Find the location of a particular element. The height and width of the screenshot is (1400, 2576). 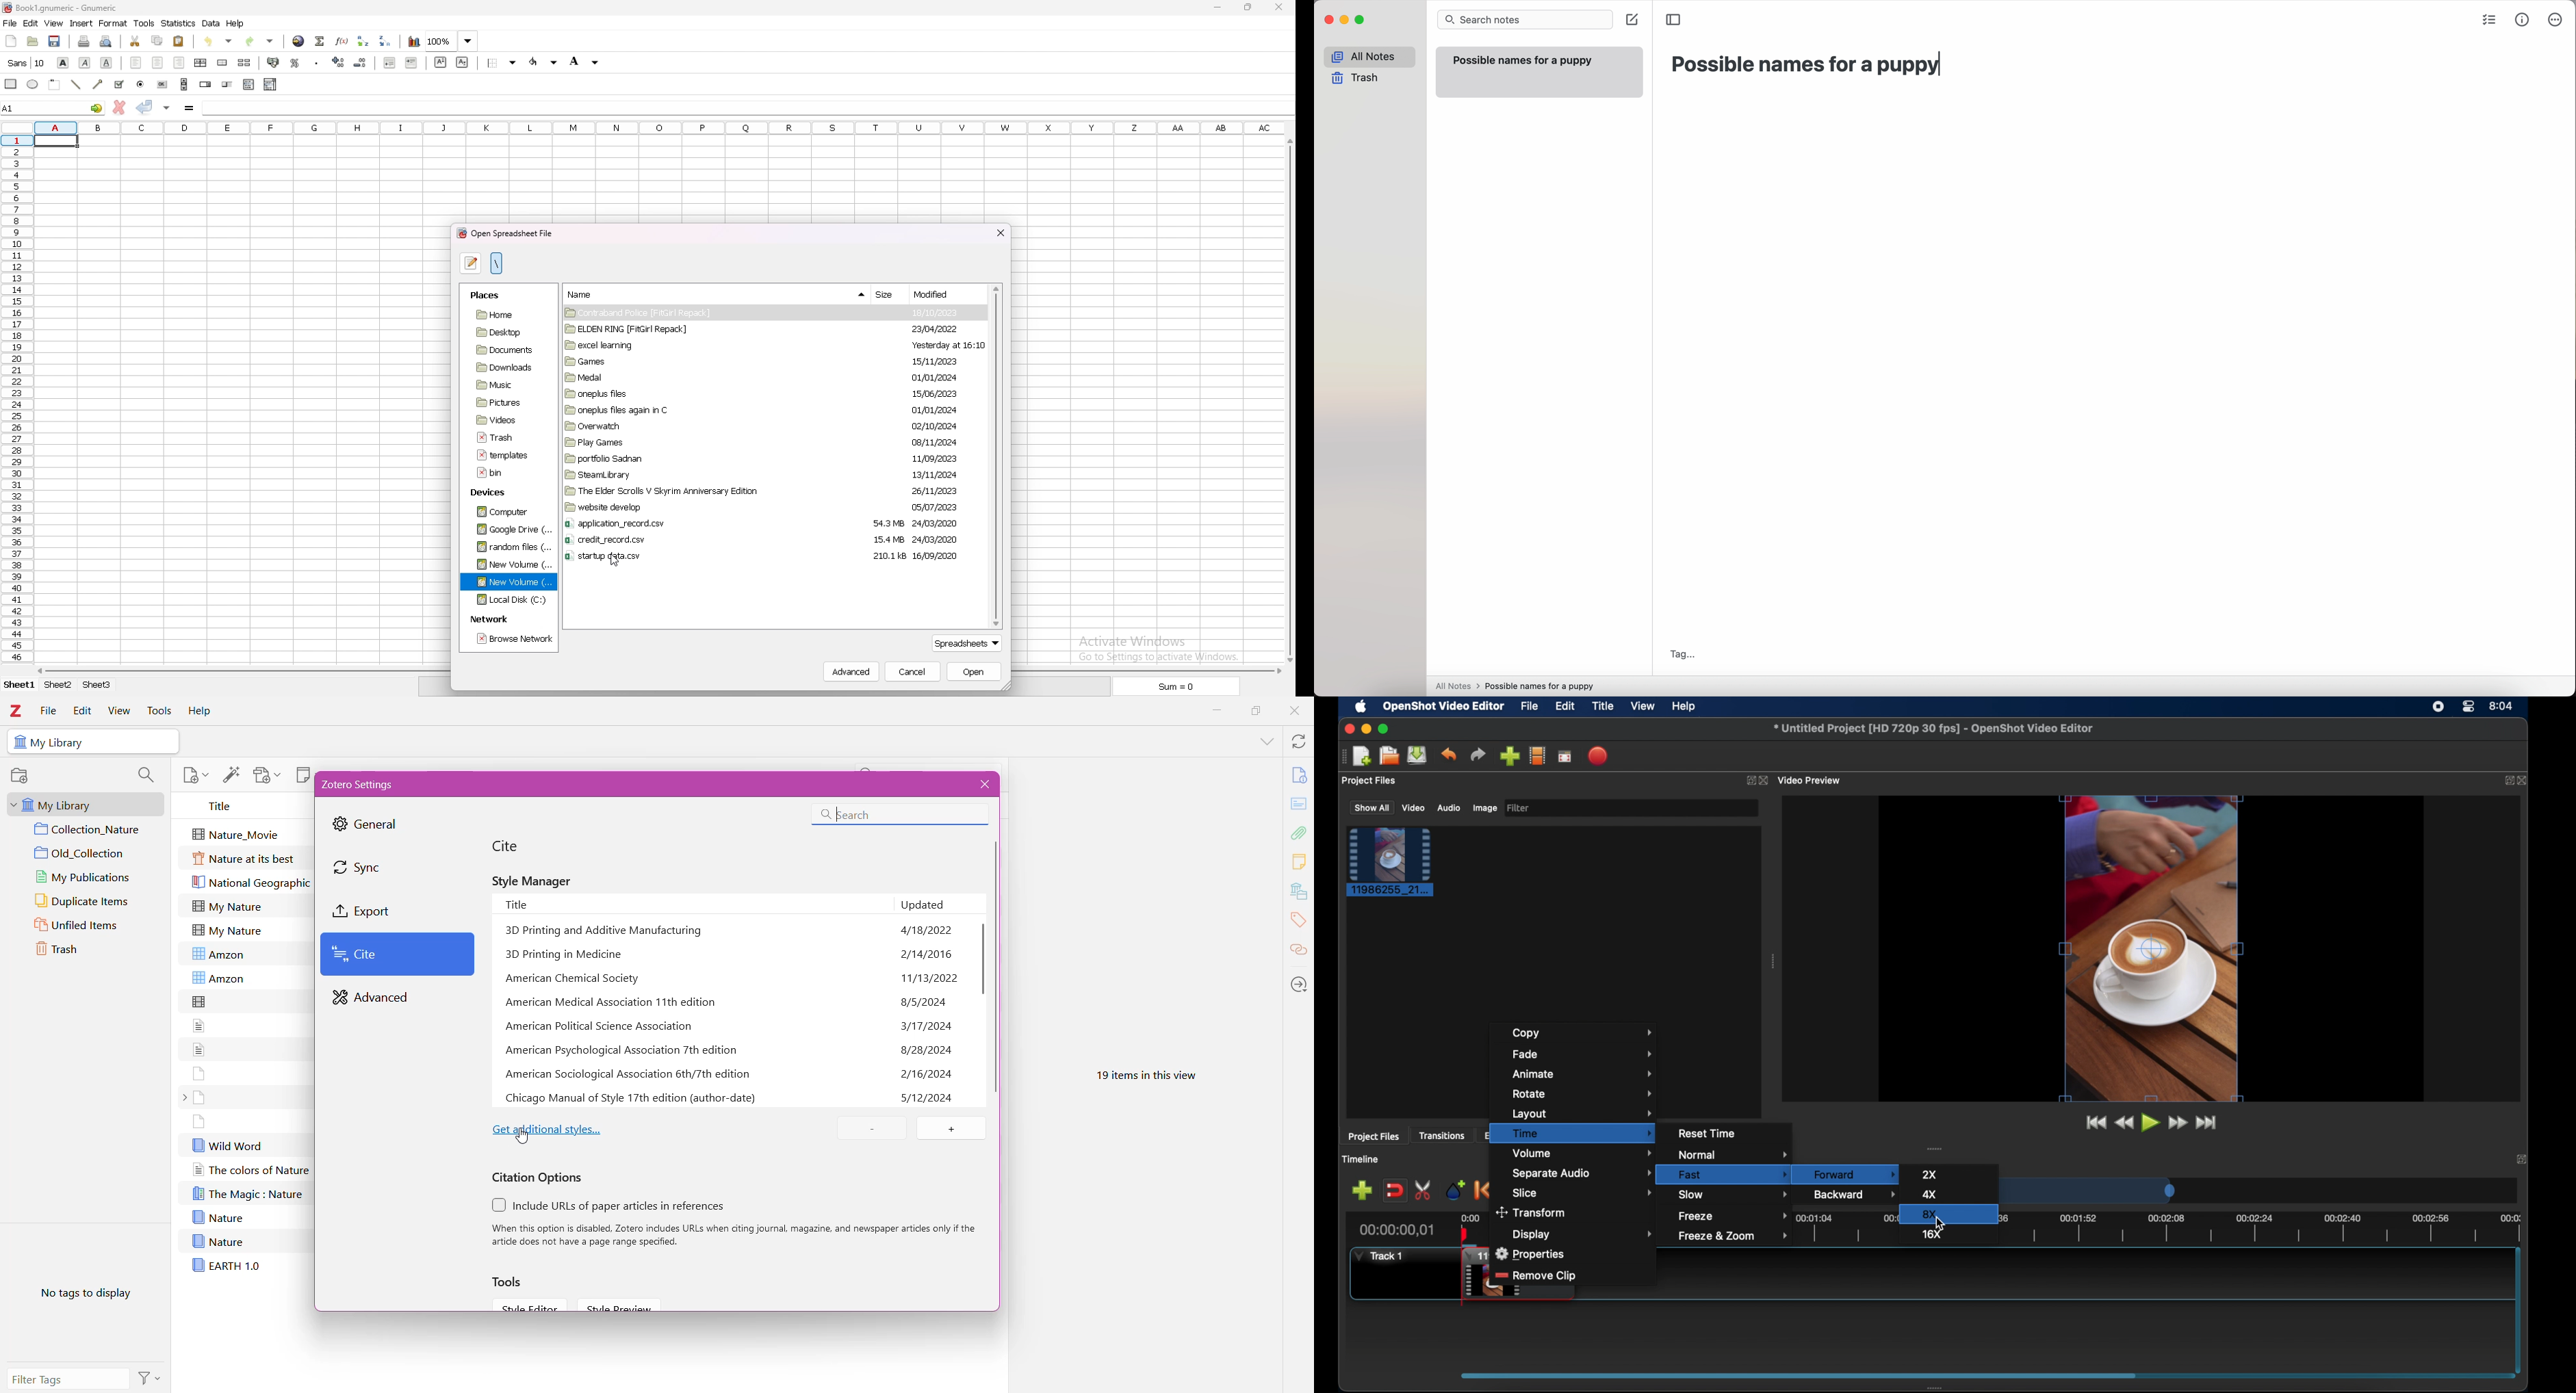

folder is located at coordinates (708, 360).